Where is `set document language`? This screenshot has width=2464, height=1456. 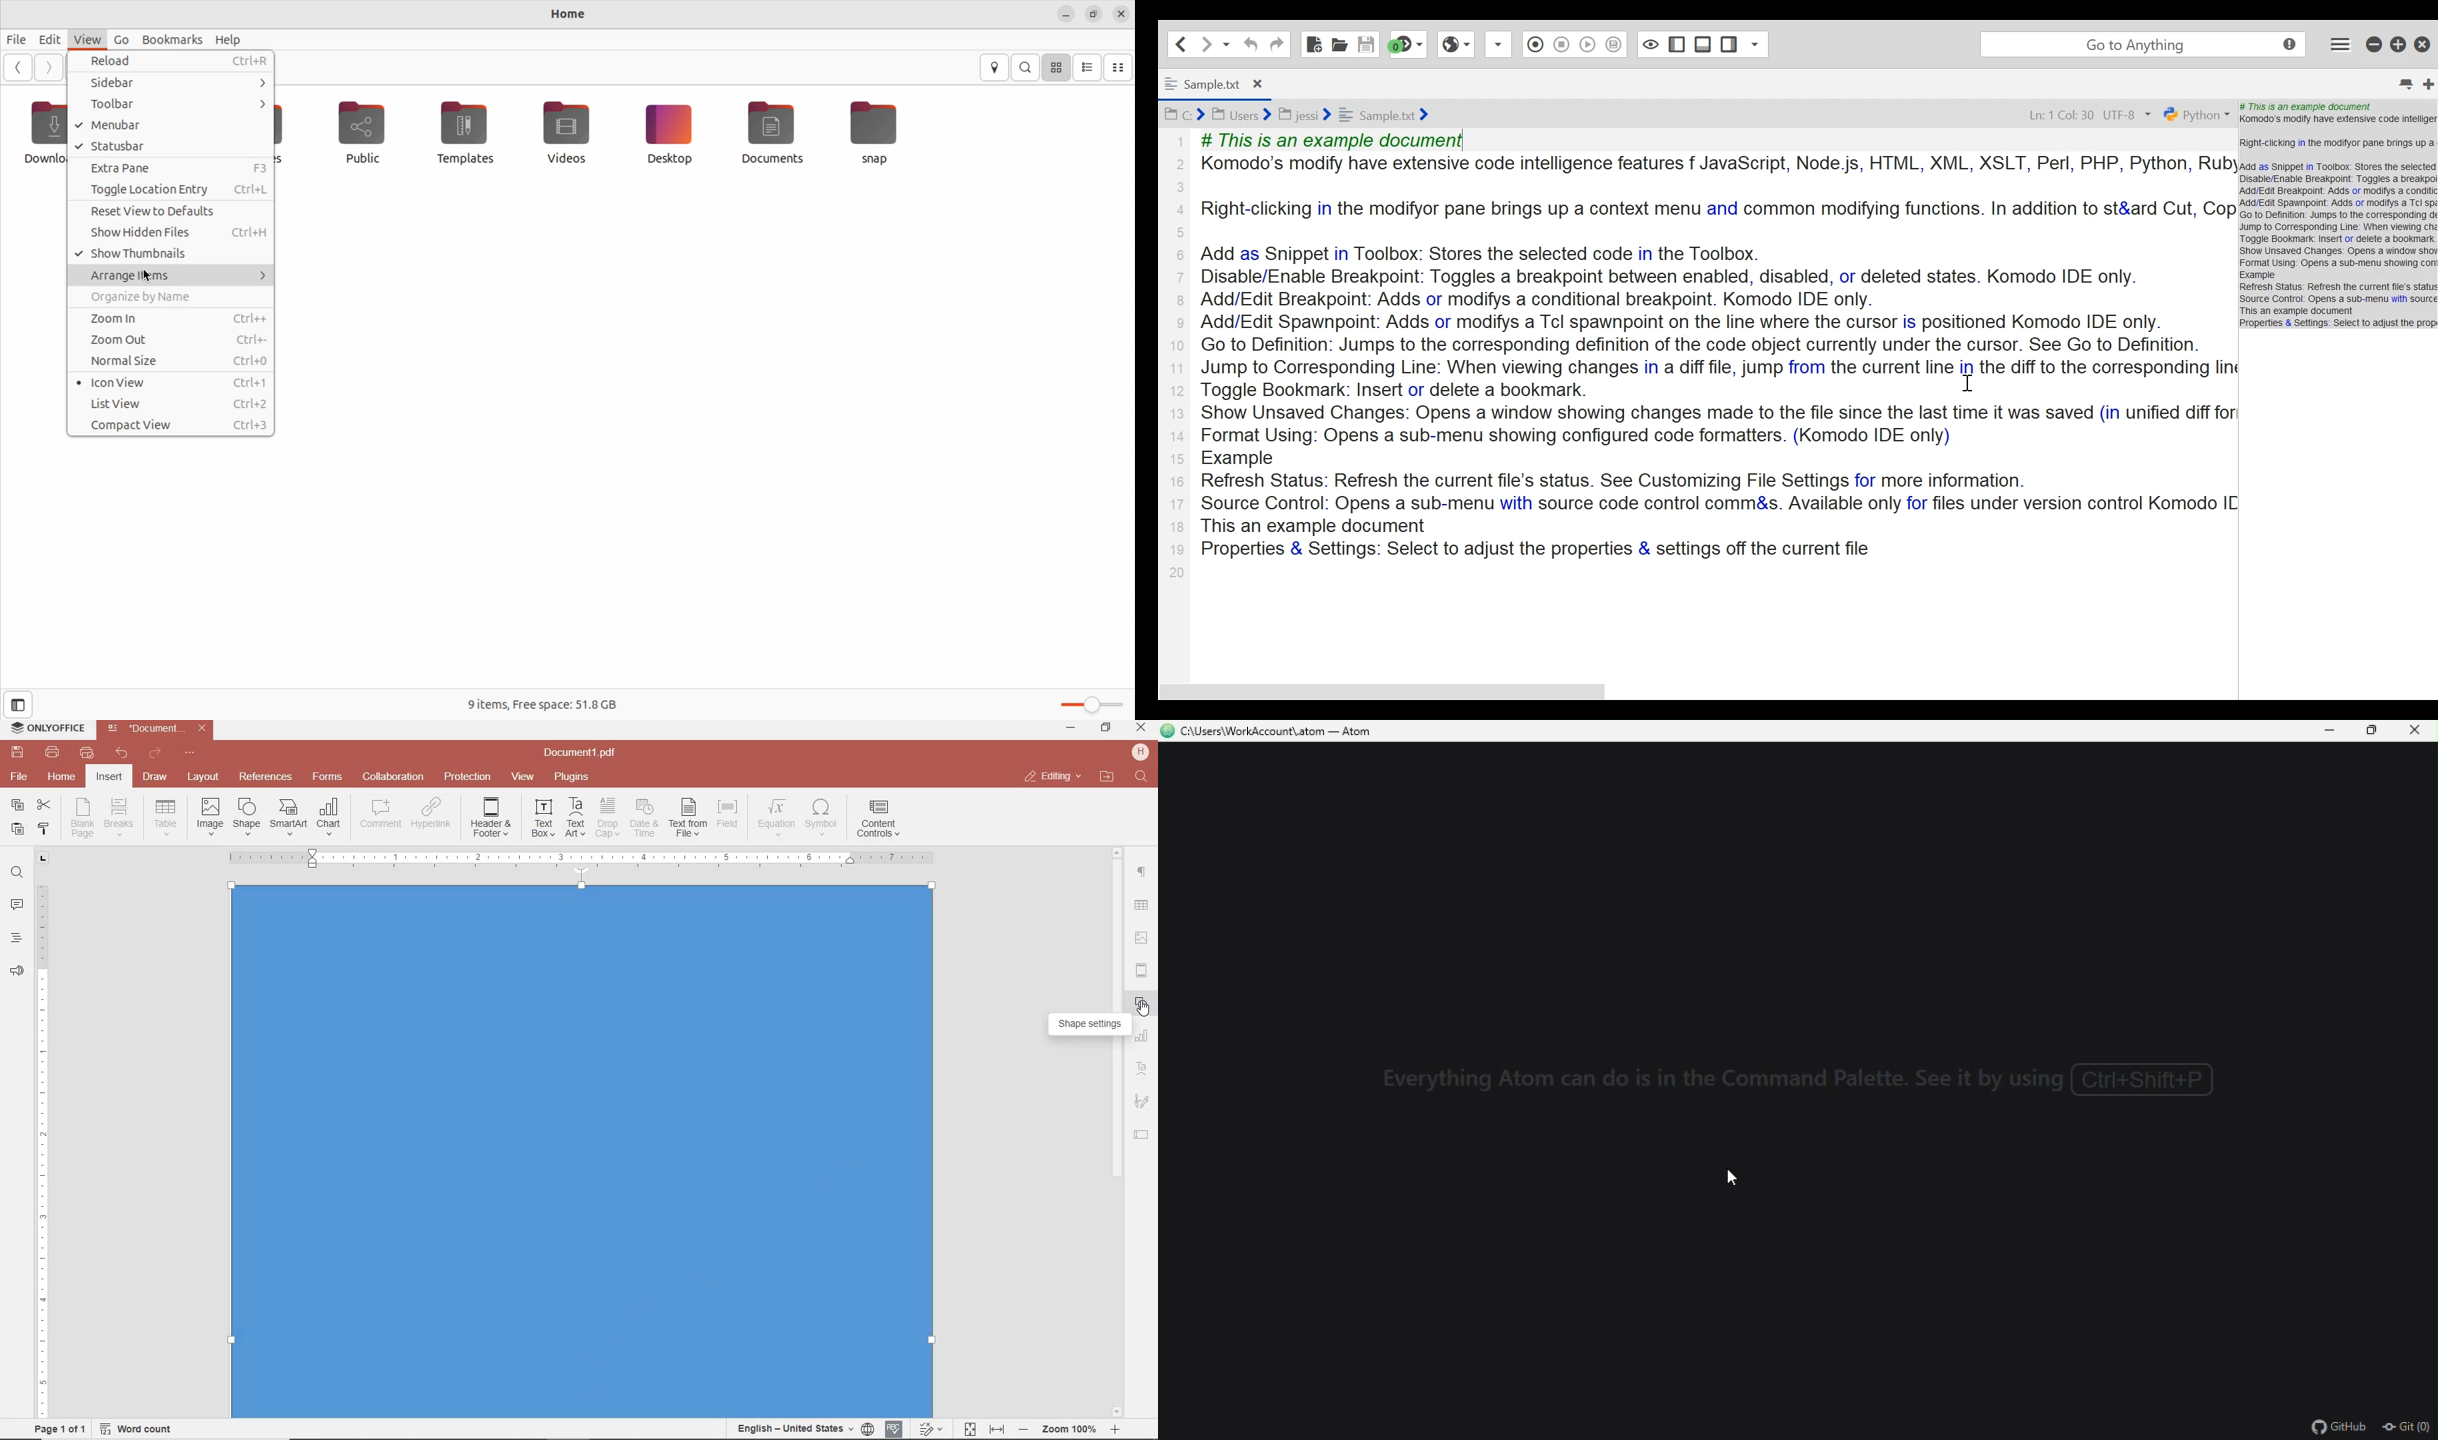
set document language is located at coordinates (804, 1428).